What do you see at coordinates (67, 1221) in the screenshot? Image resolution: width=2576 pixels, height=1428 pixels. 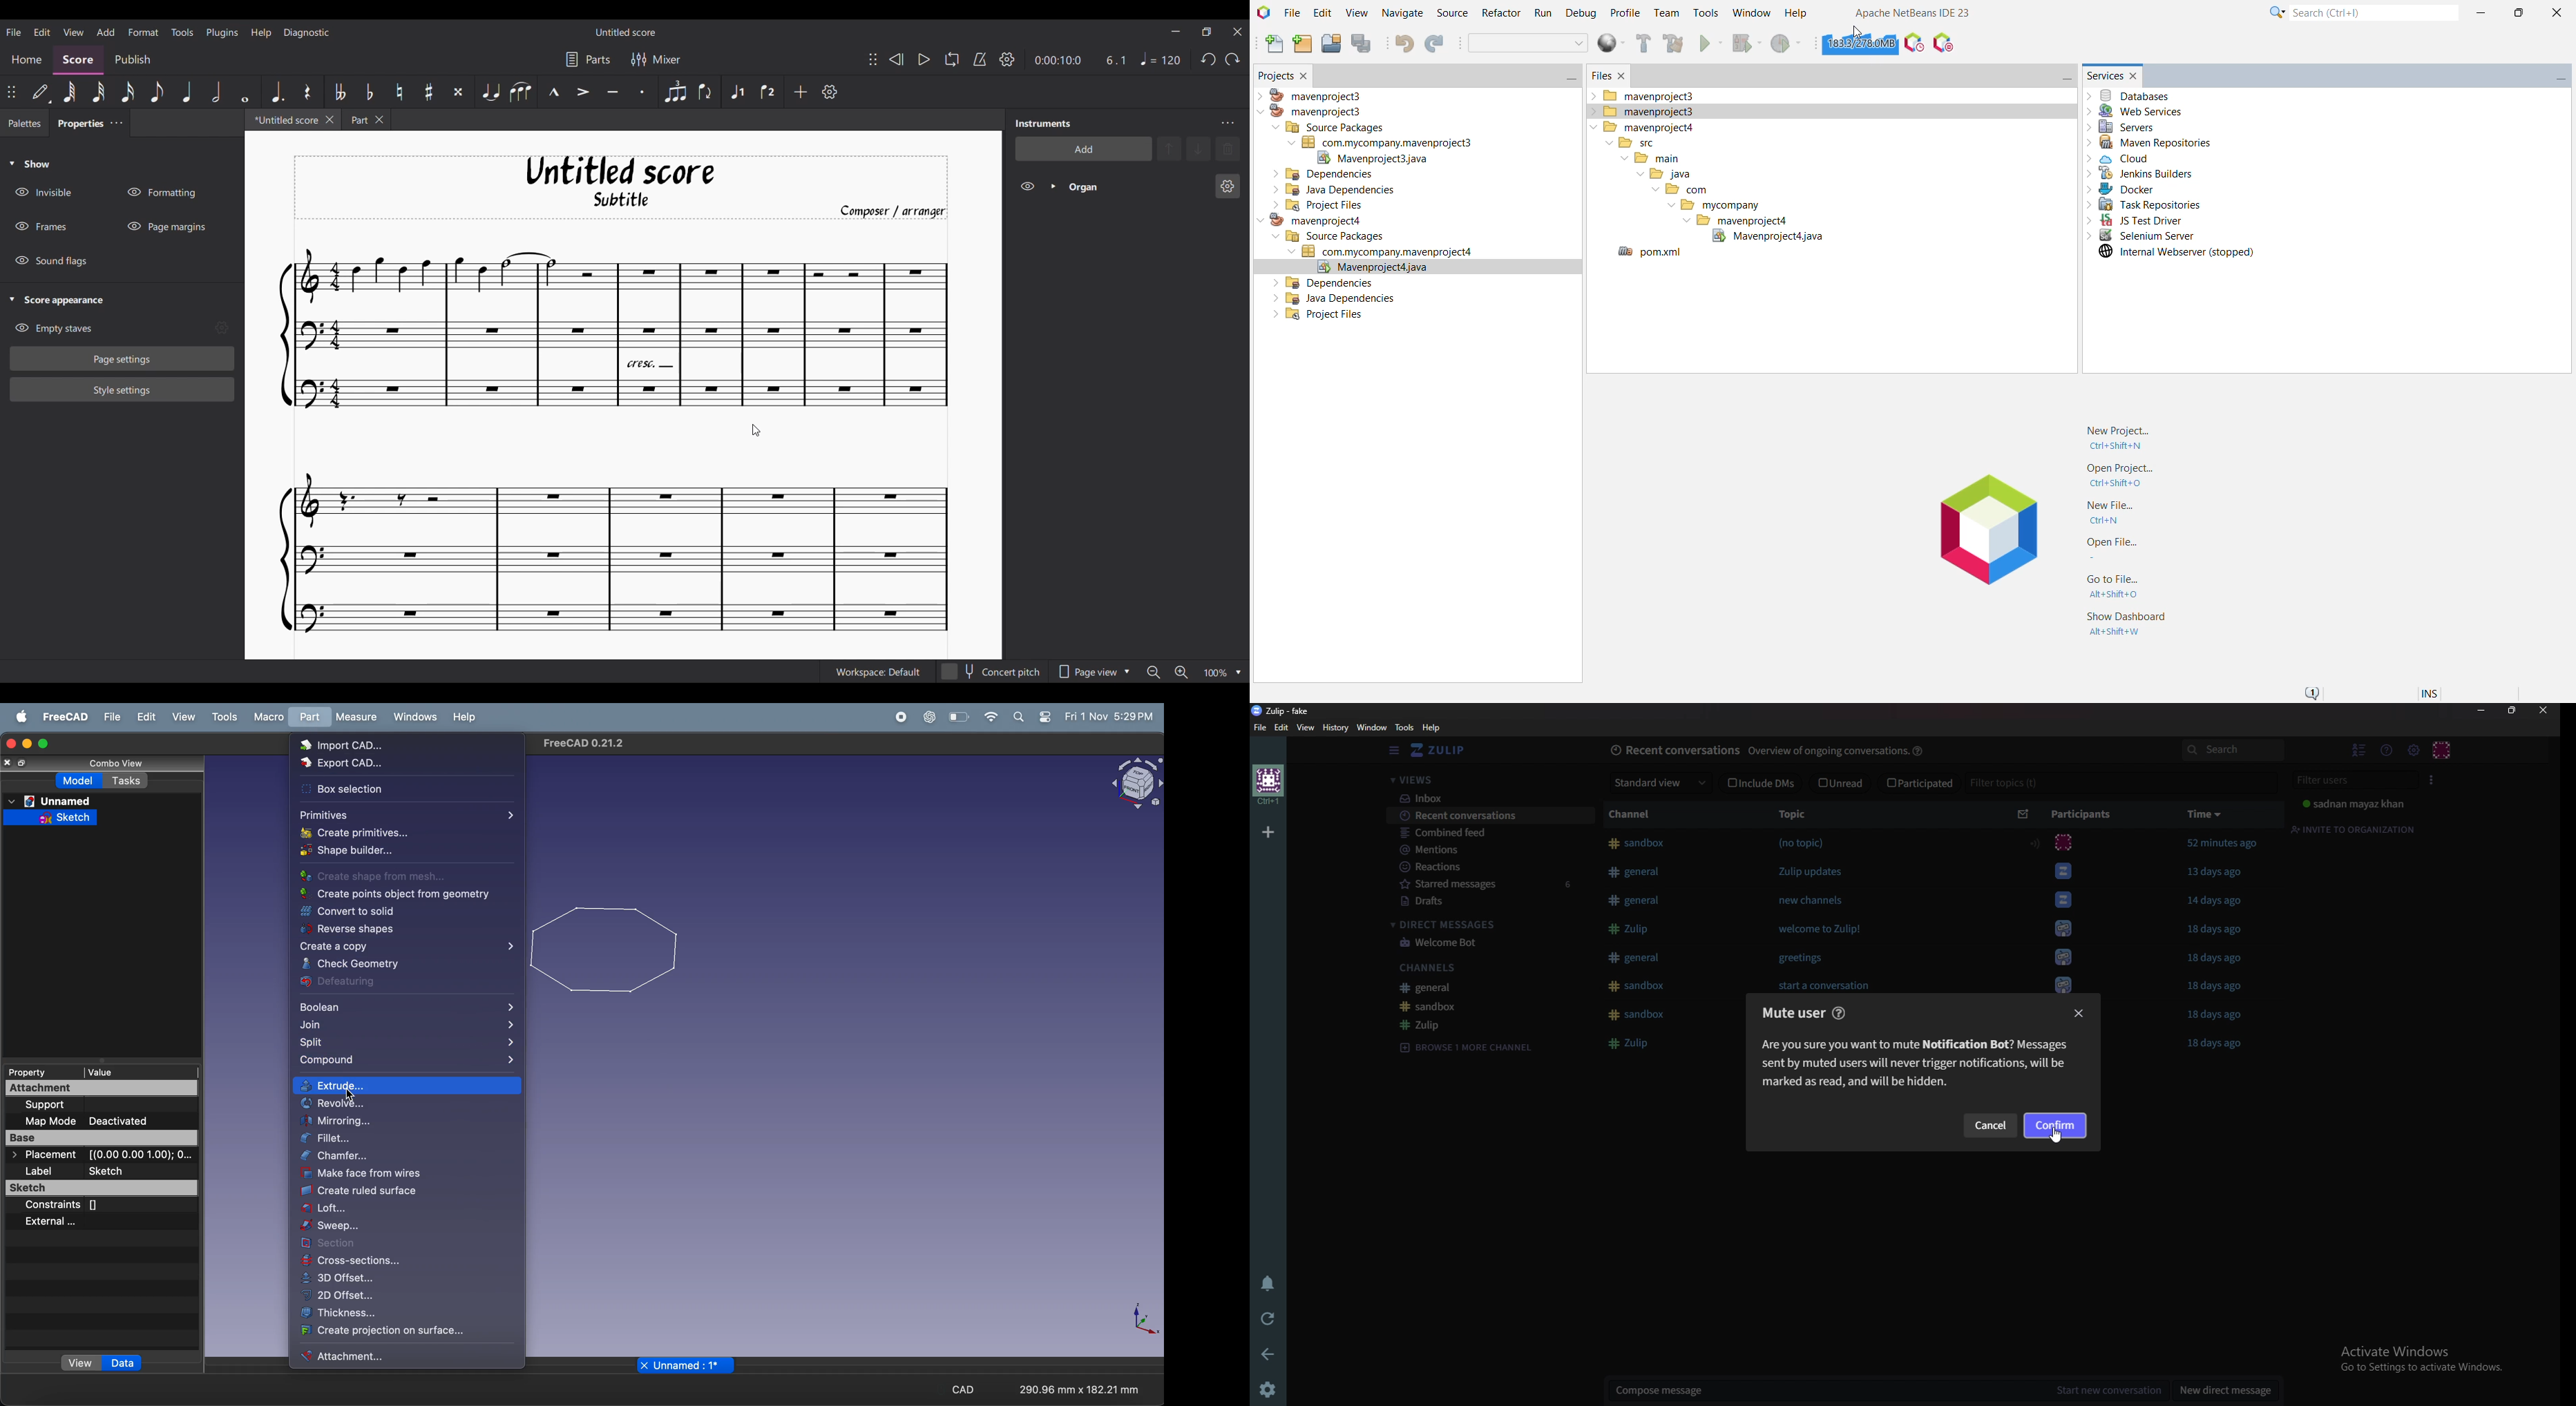 I see `external` at bounding box center [67, 1221].